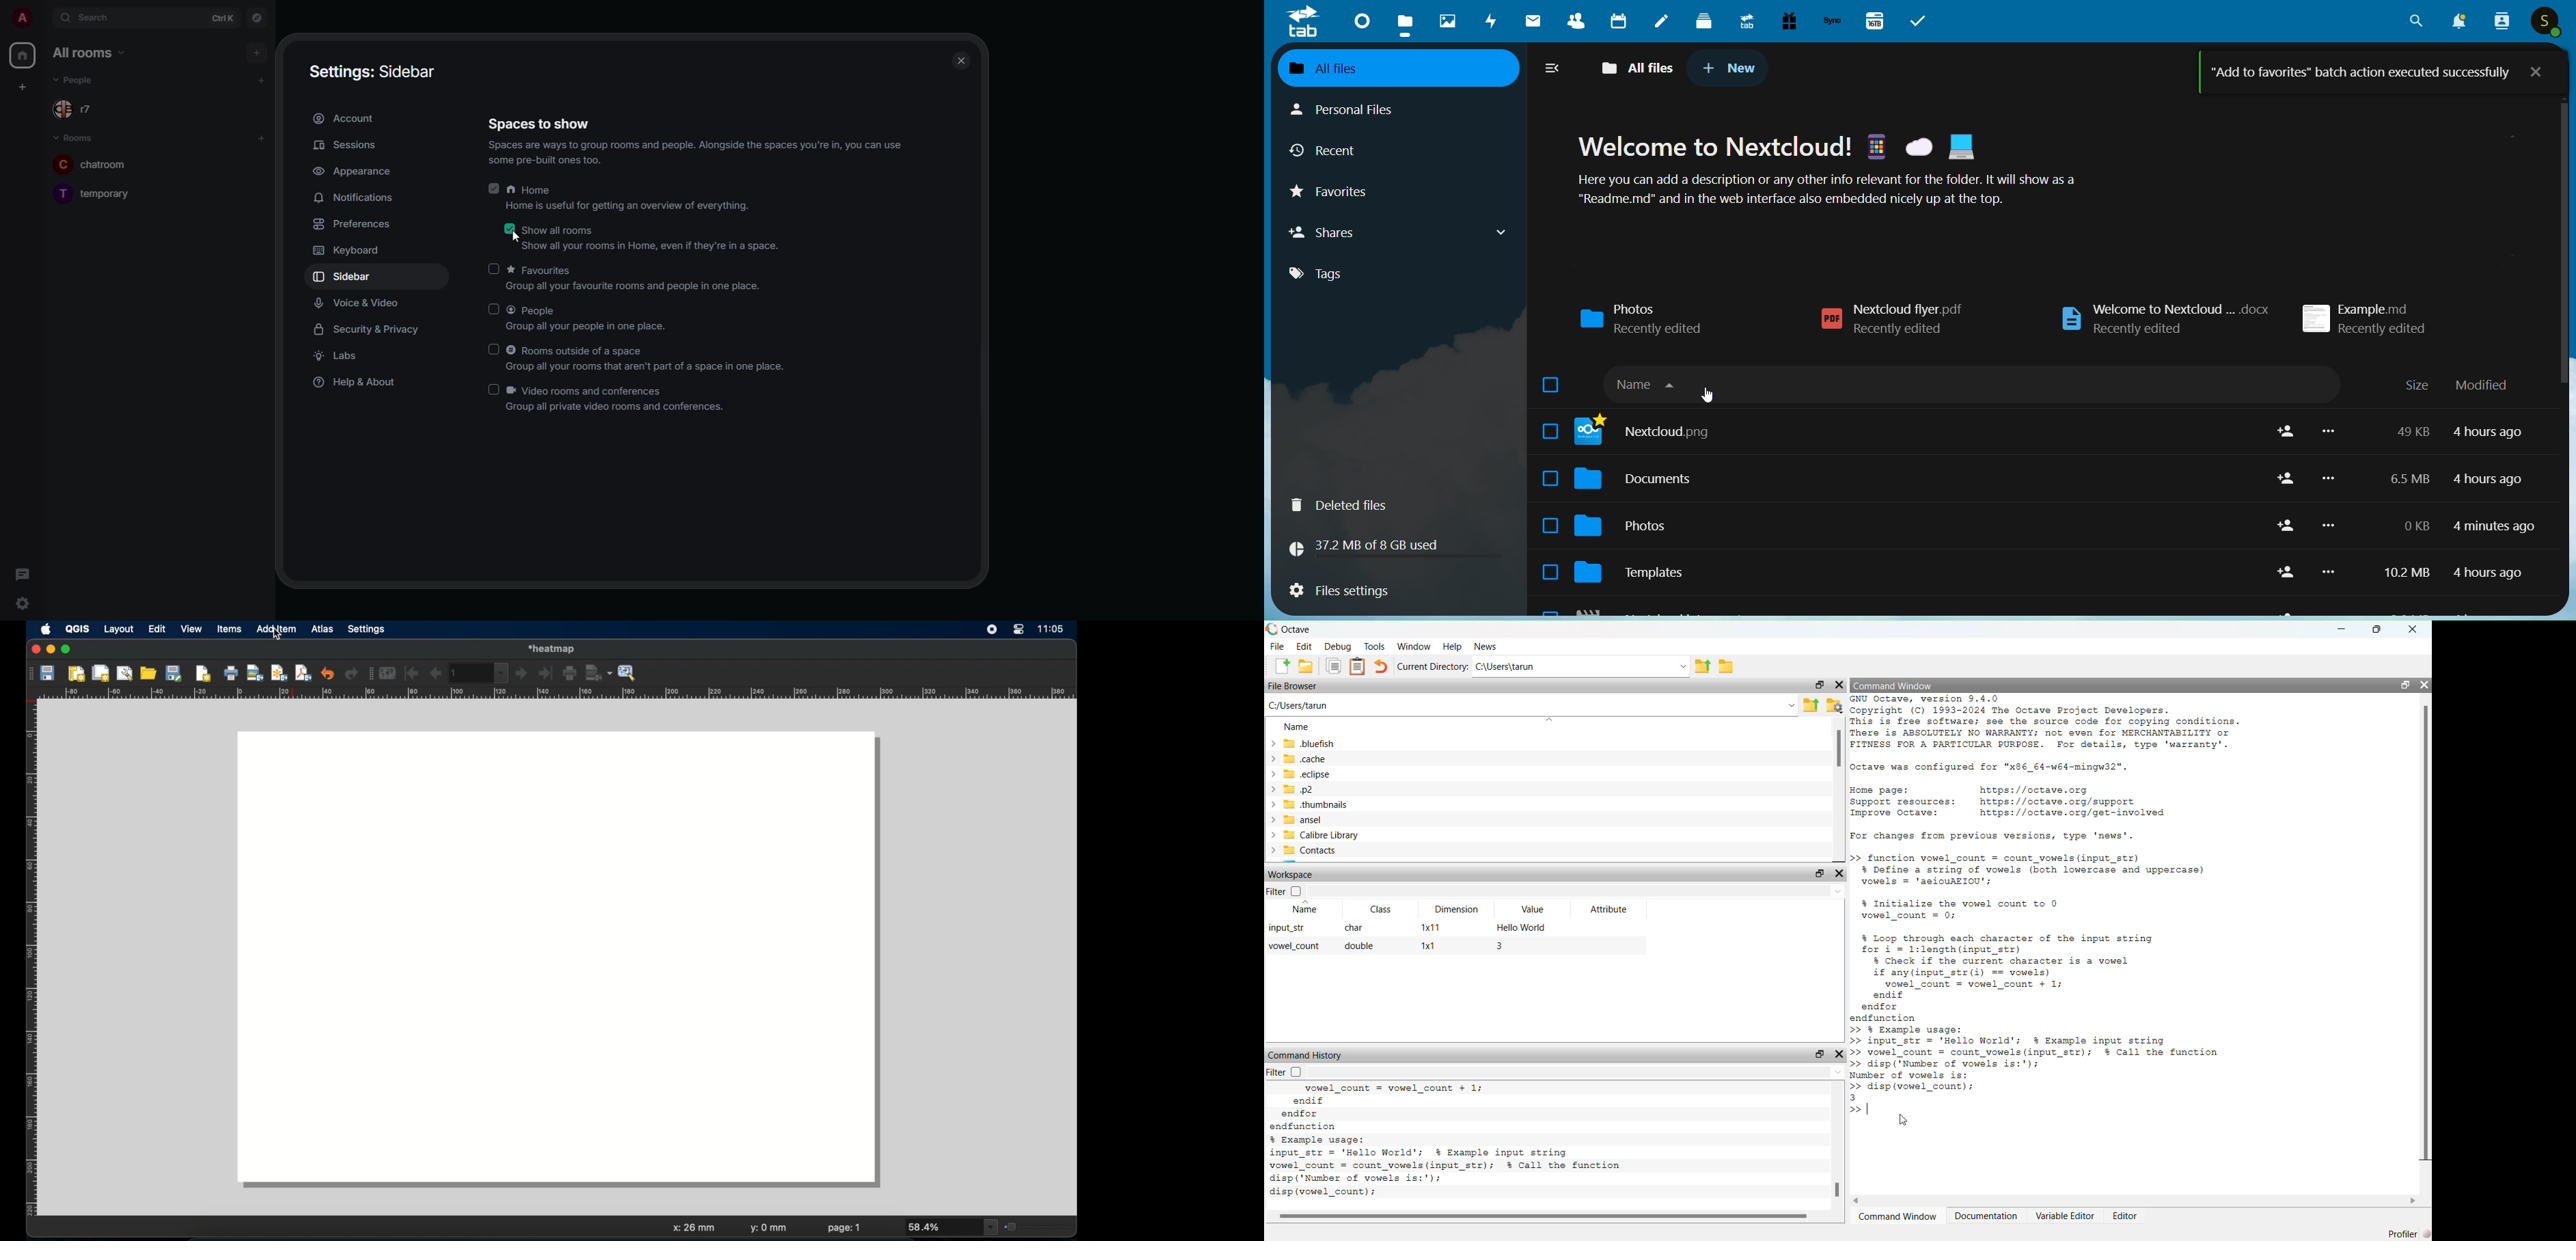 This screenshot has width=2576, height=1260. I want to click on click to enable, so click(495, 269).